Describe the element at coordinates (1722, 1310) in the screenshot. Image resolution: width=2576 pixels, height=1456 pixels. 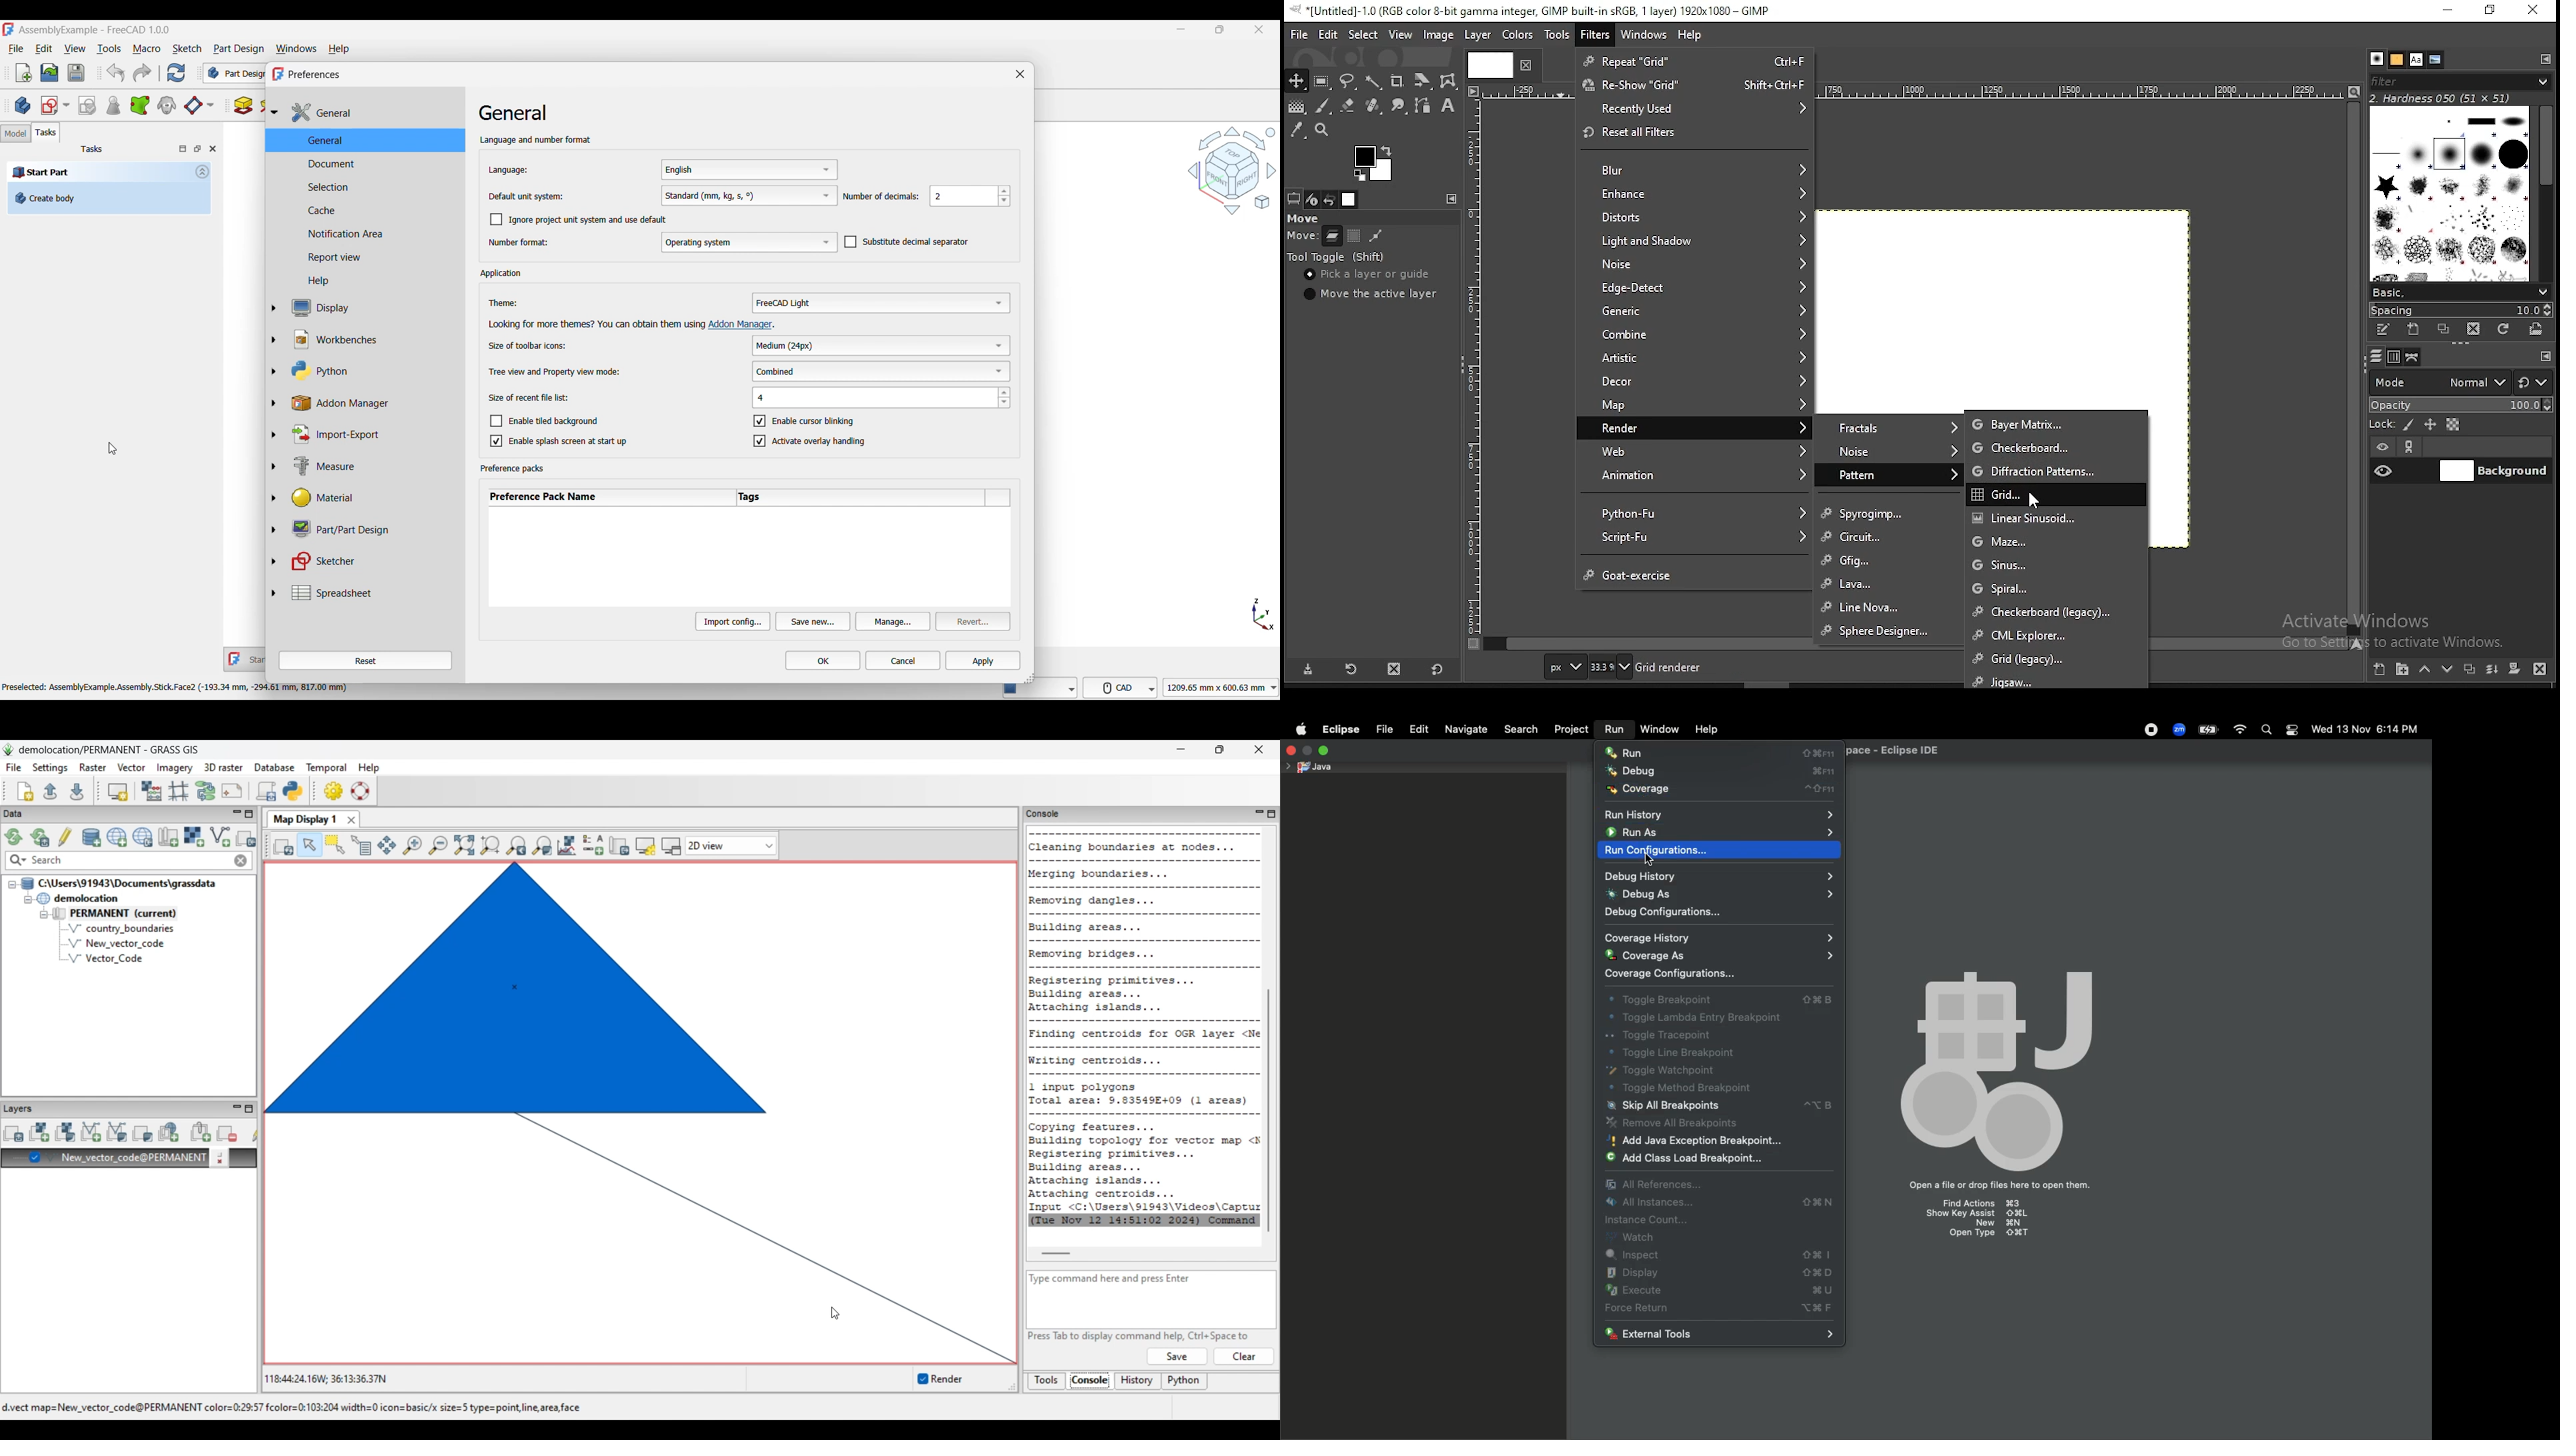
I see `Force return` at that location.